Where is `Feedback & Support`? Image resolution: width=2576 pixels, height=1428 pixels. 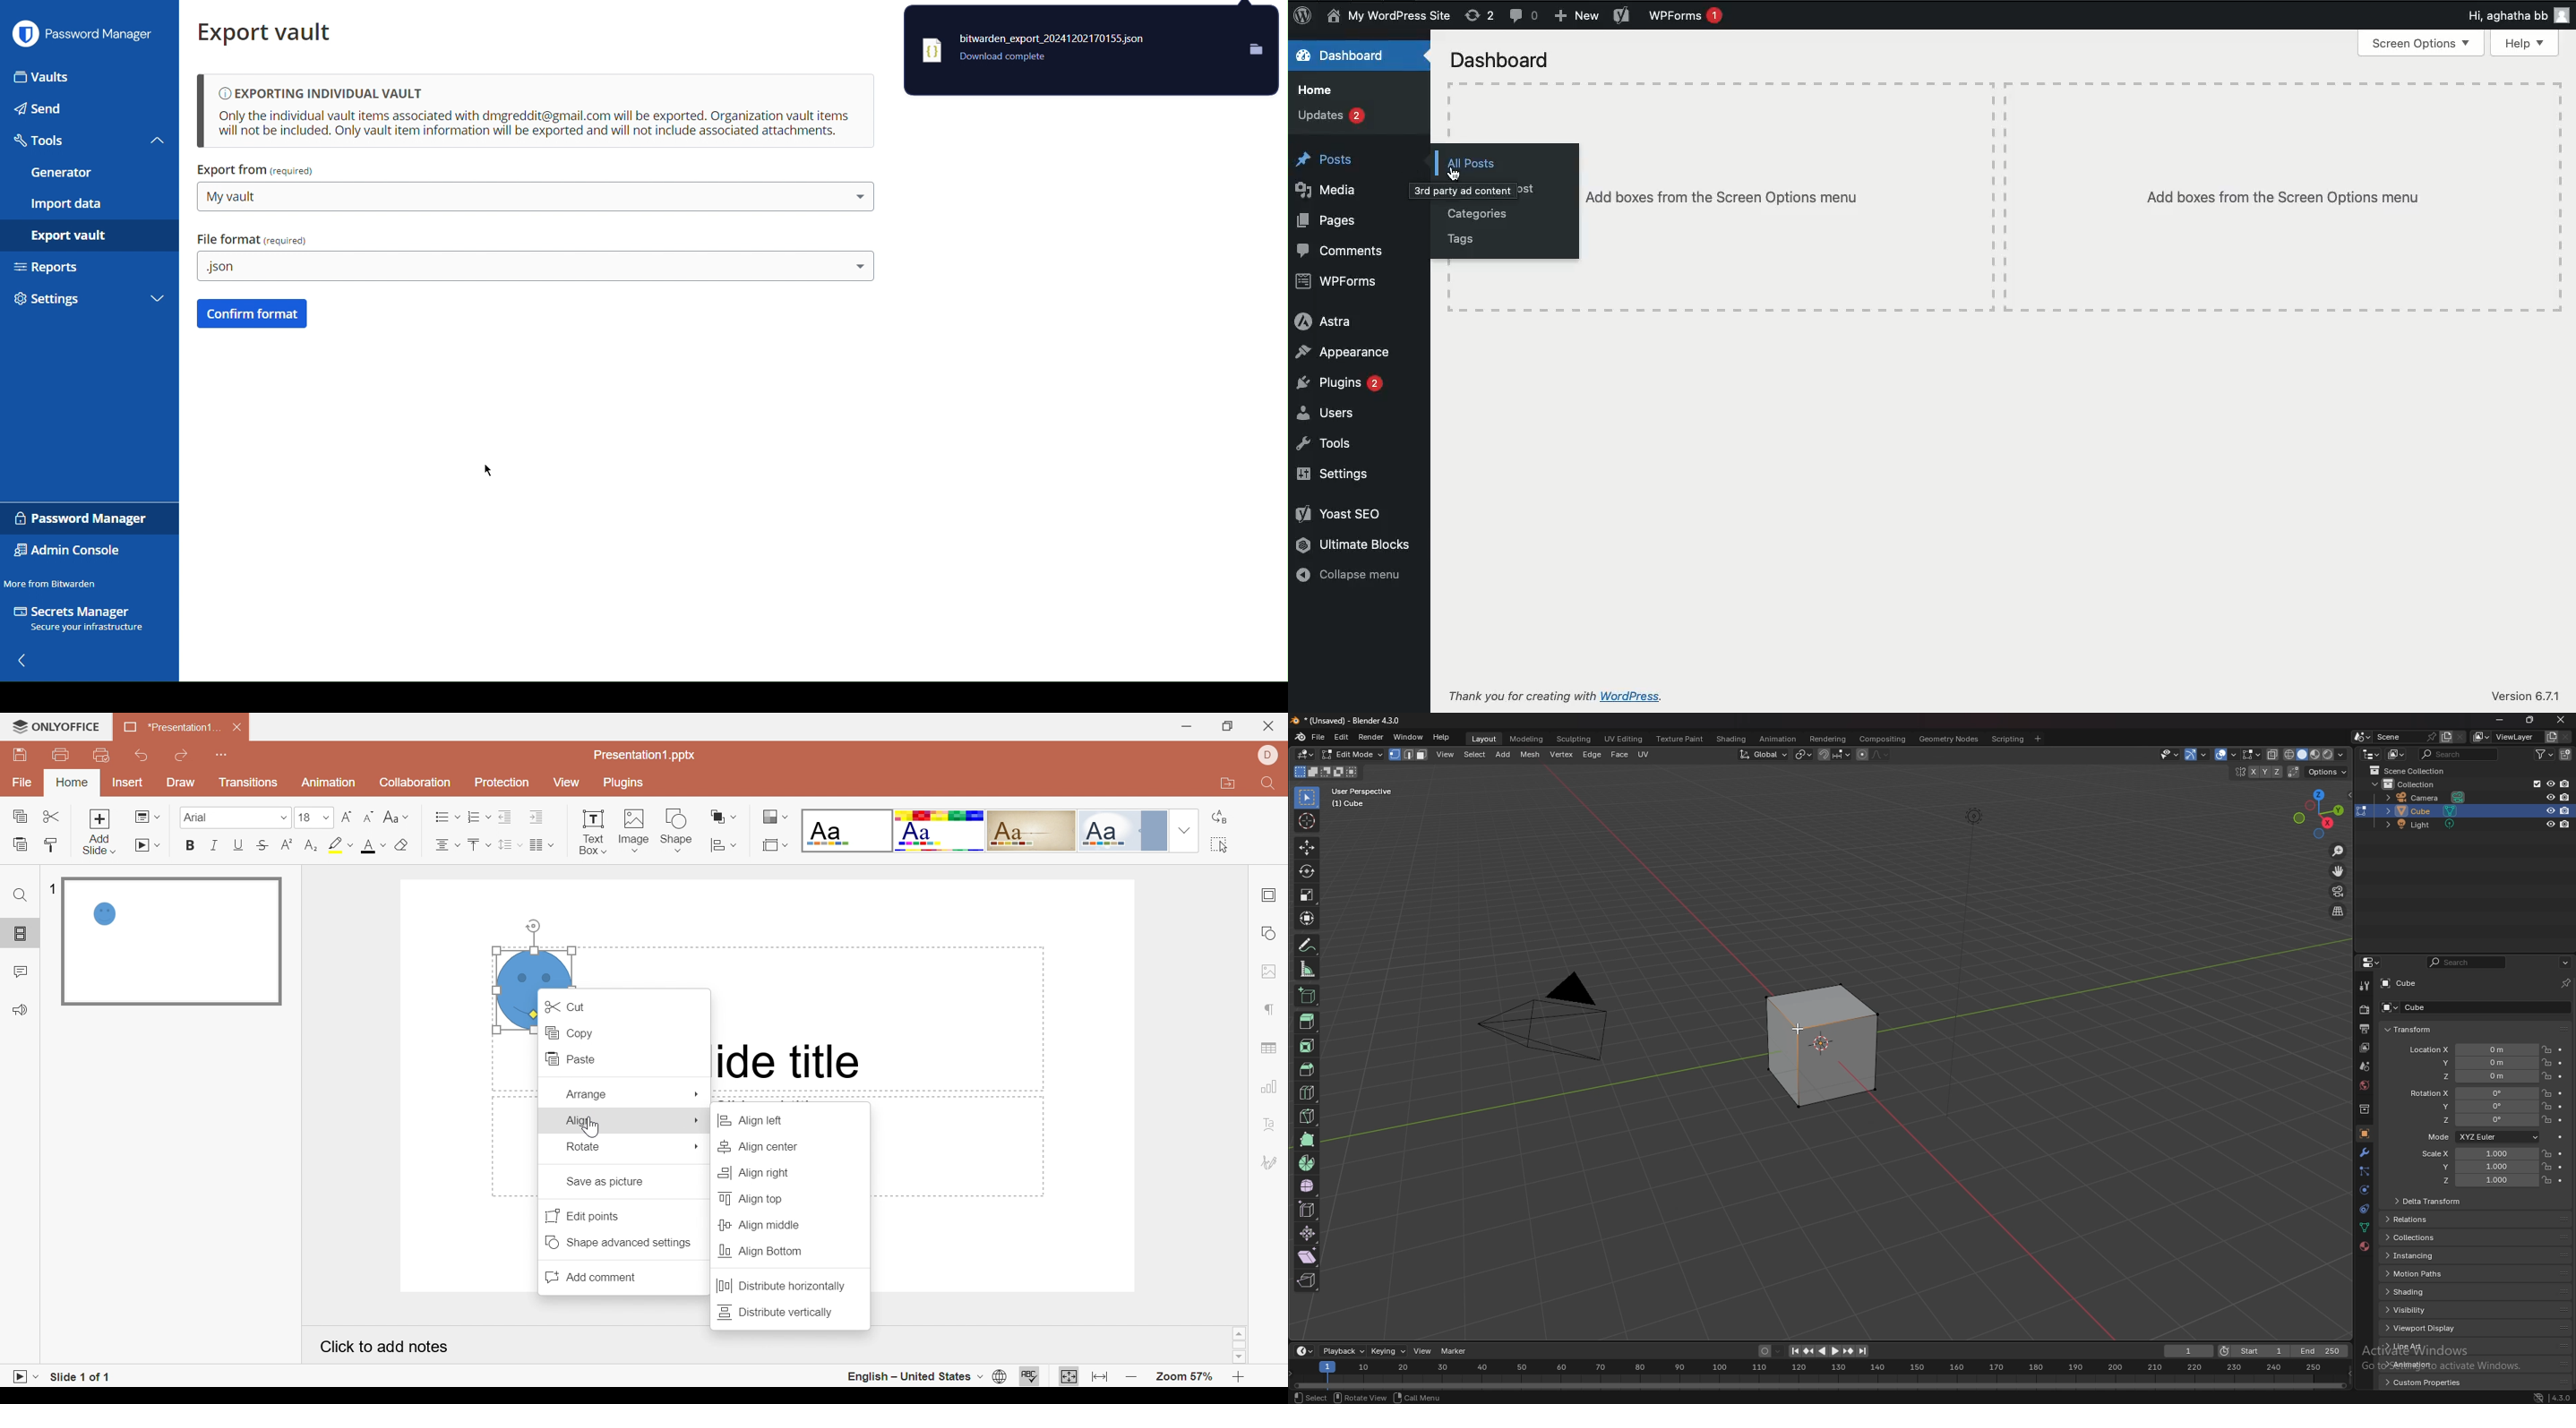
Feedback & Support is located at coordinates (21, 1011).